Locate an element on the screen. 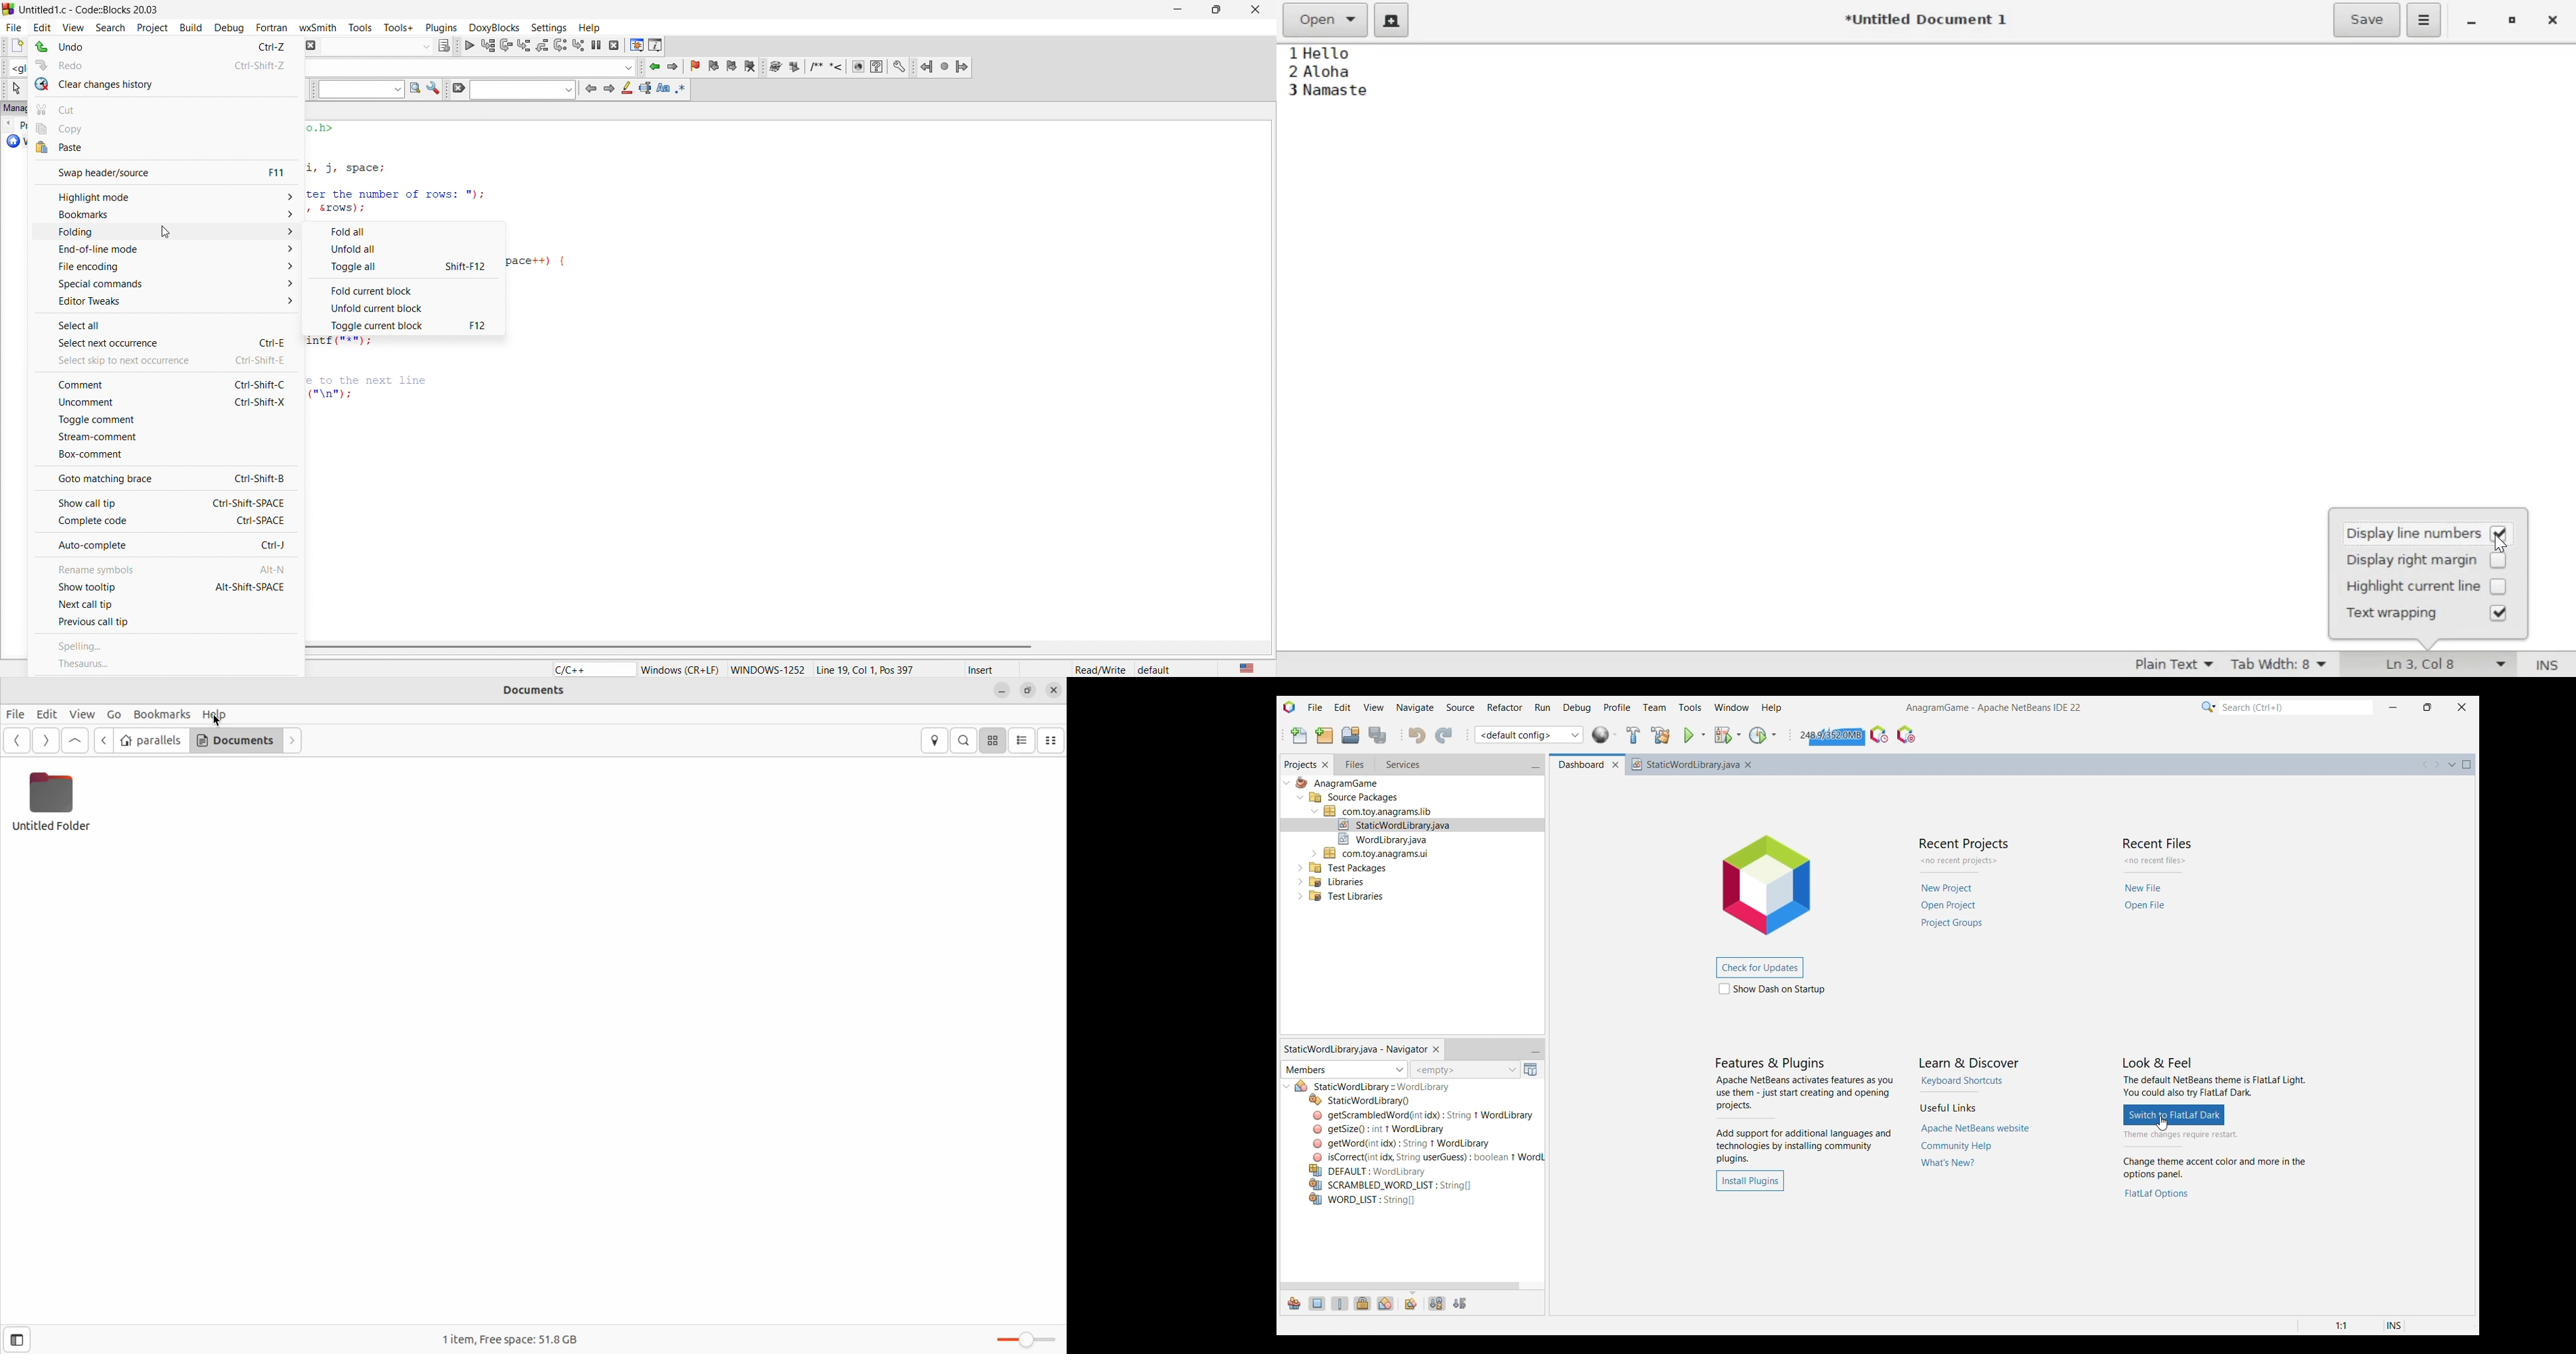  Windows (CR+LF) is located at coordinates (680, 670).